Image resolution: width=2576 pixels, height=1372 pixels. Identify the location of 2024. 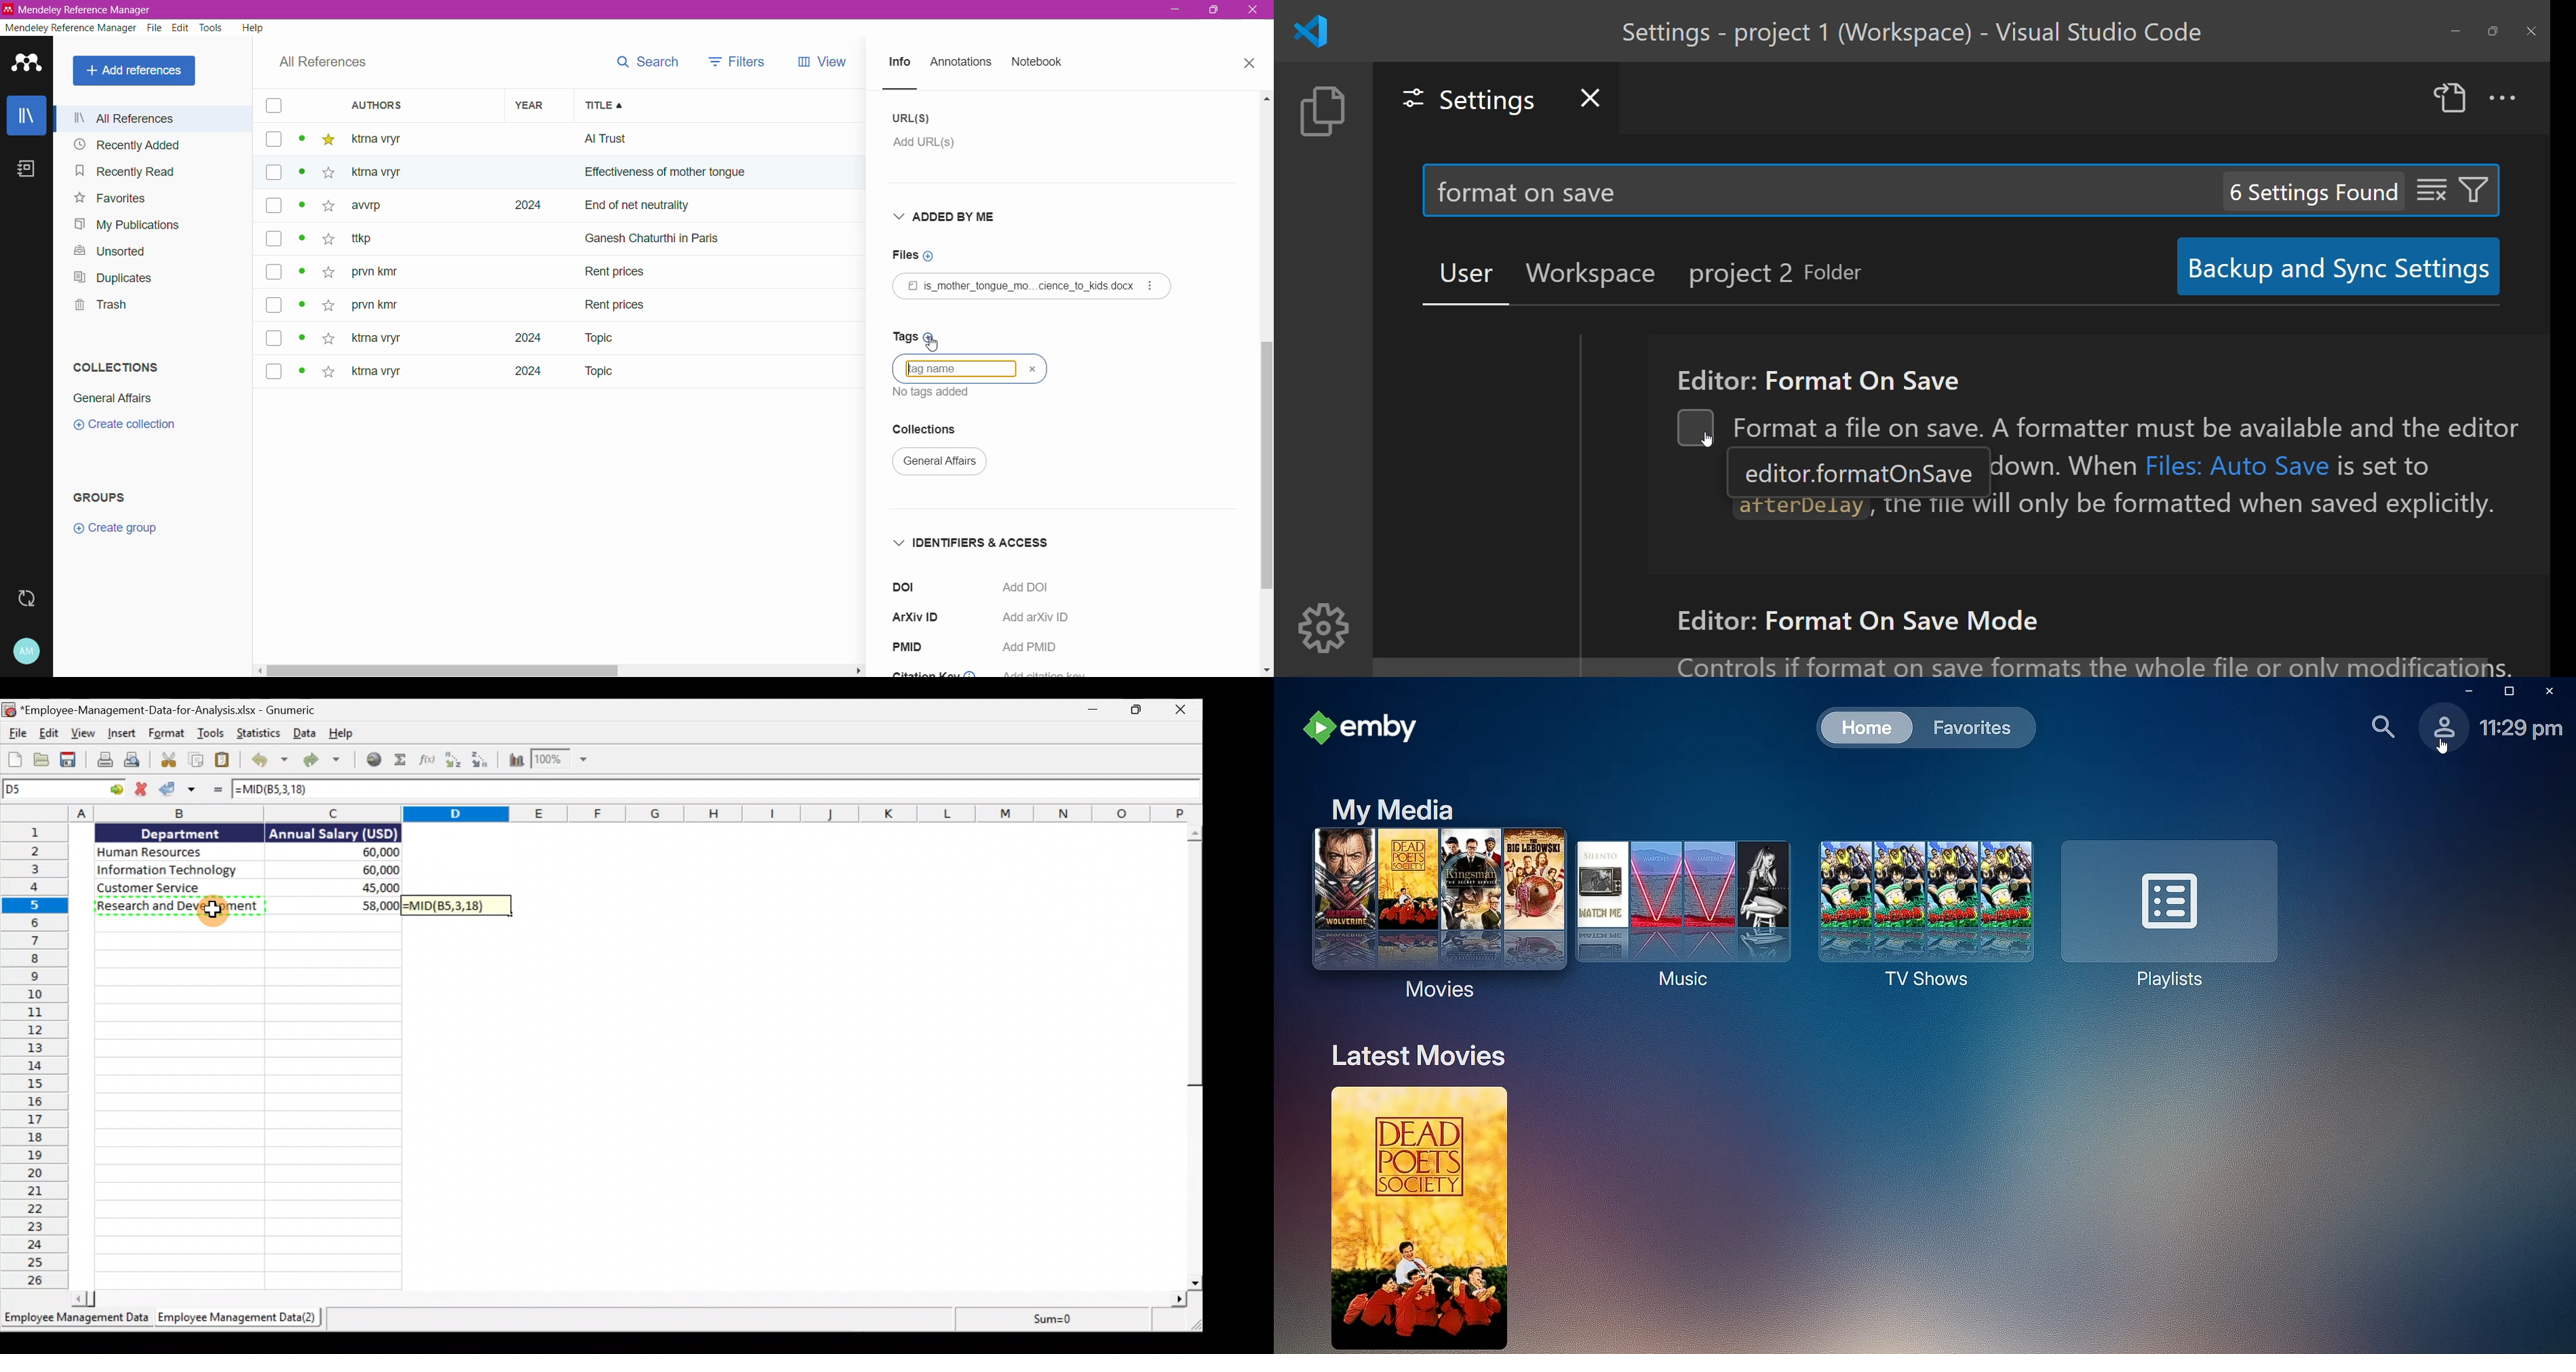
(520, 376).